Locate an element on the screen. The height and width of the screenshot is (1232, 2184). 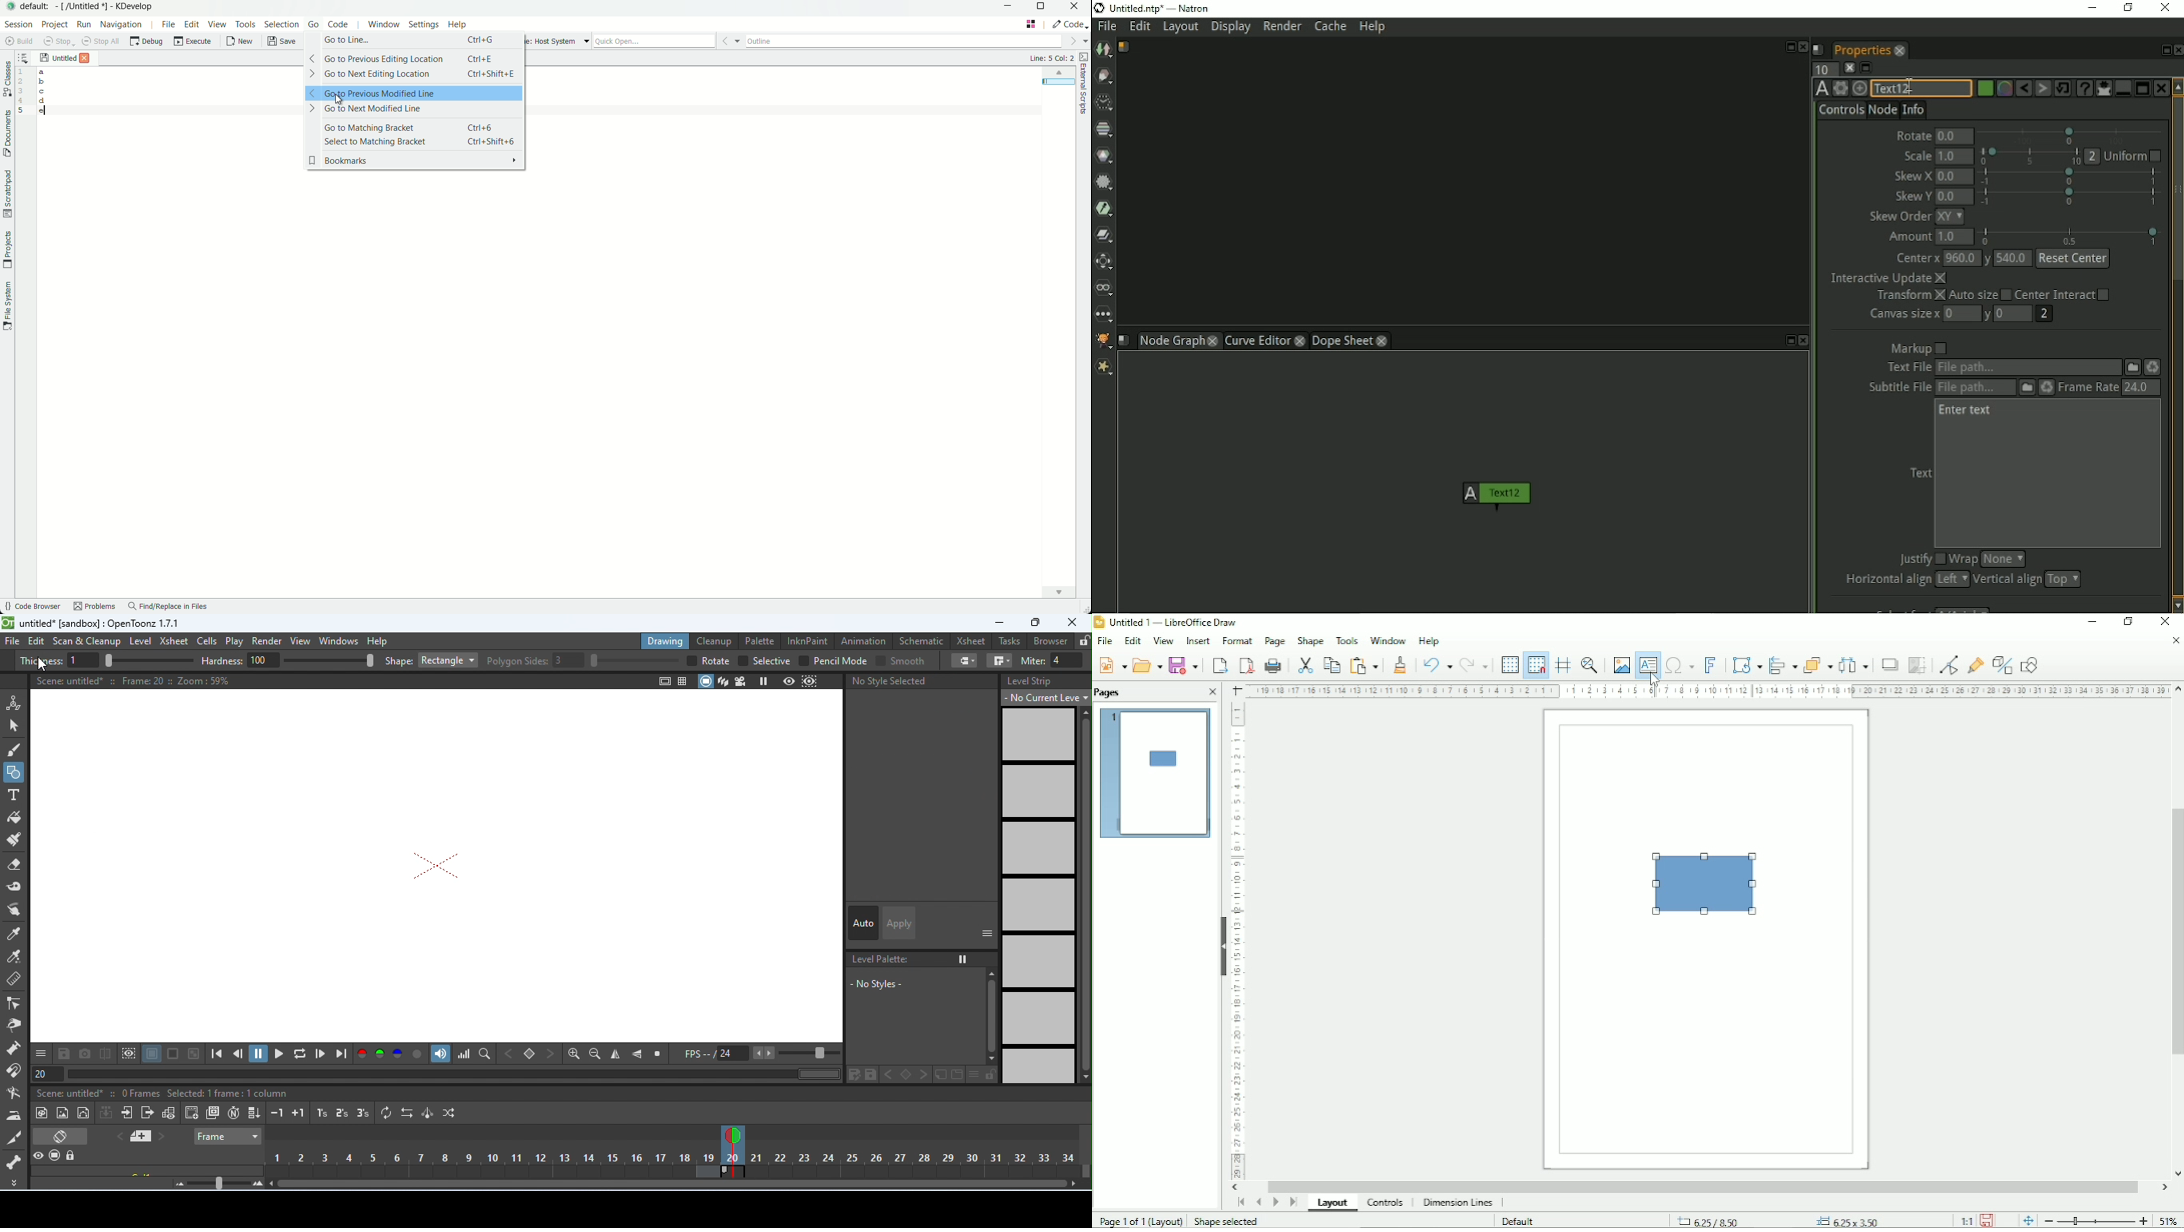
field guide is located at coordinates (683, 682).